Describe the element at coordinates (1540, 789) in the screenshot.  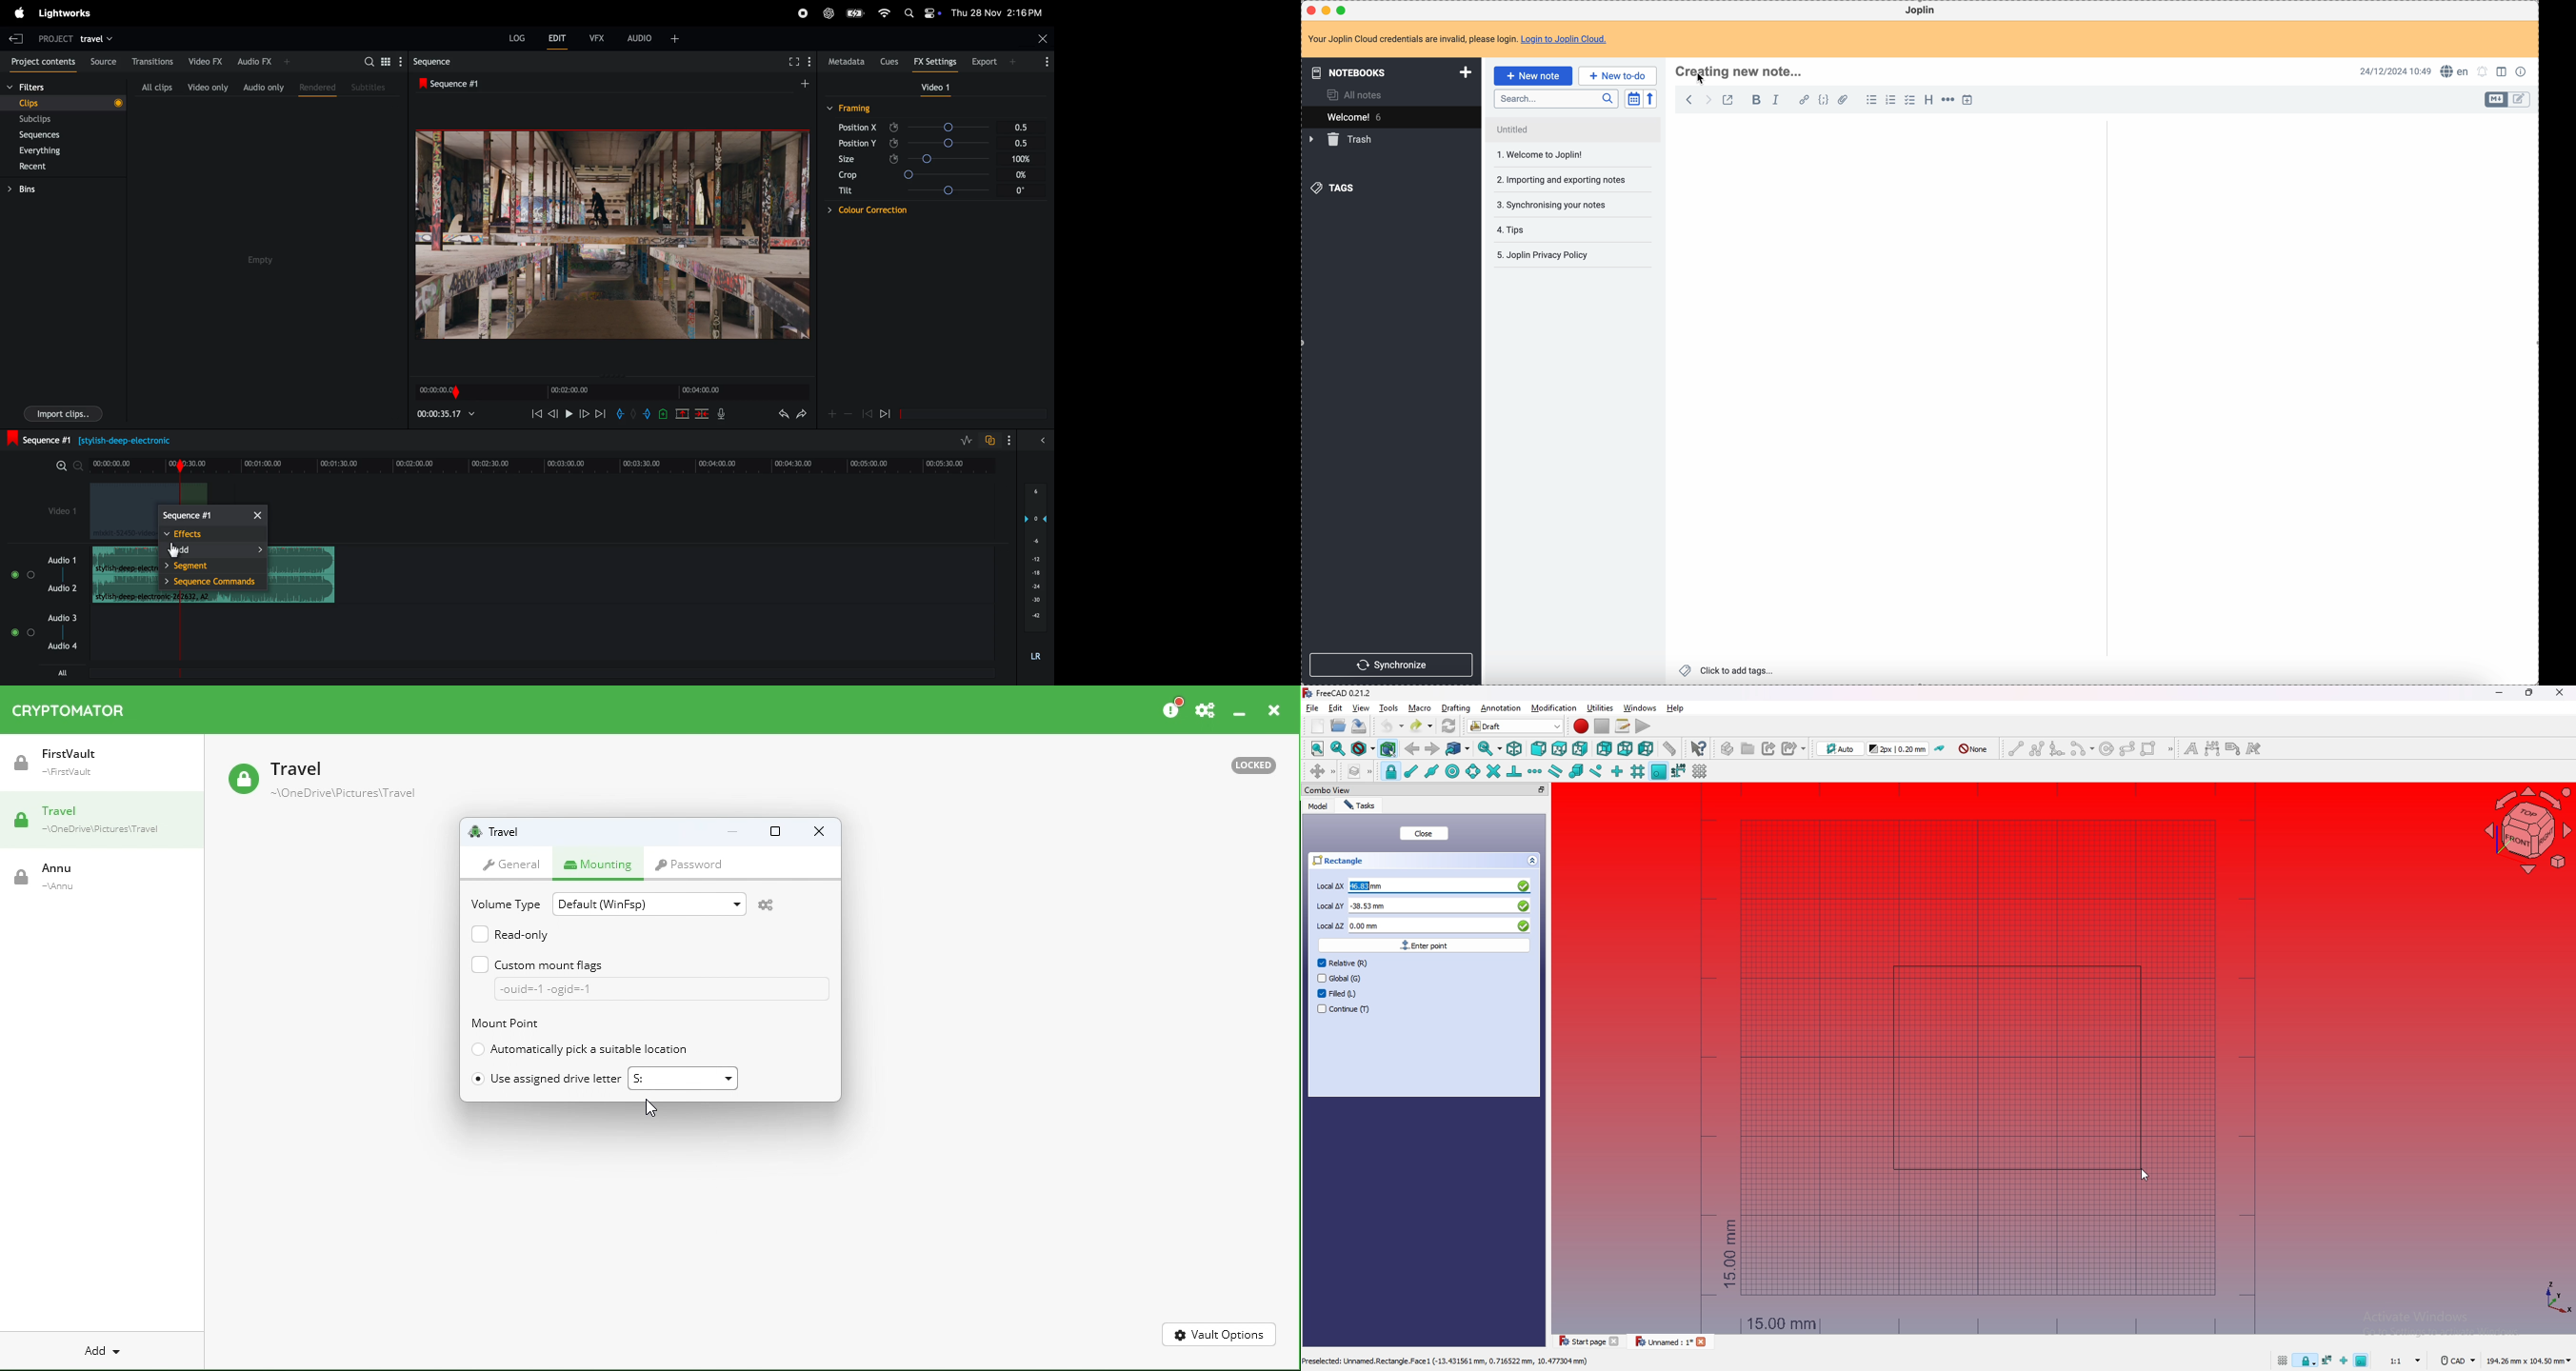
I see `pop out` at that location.